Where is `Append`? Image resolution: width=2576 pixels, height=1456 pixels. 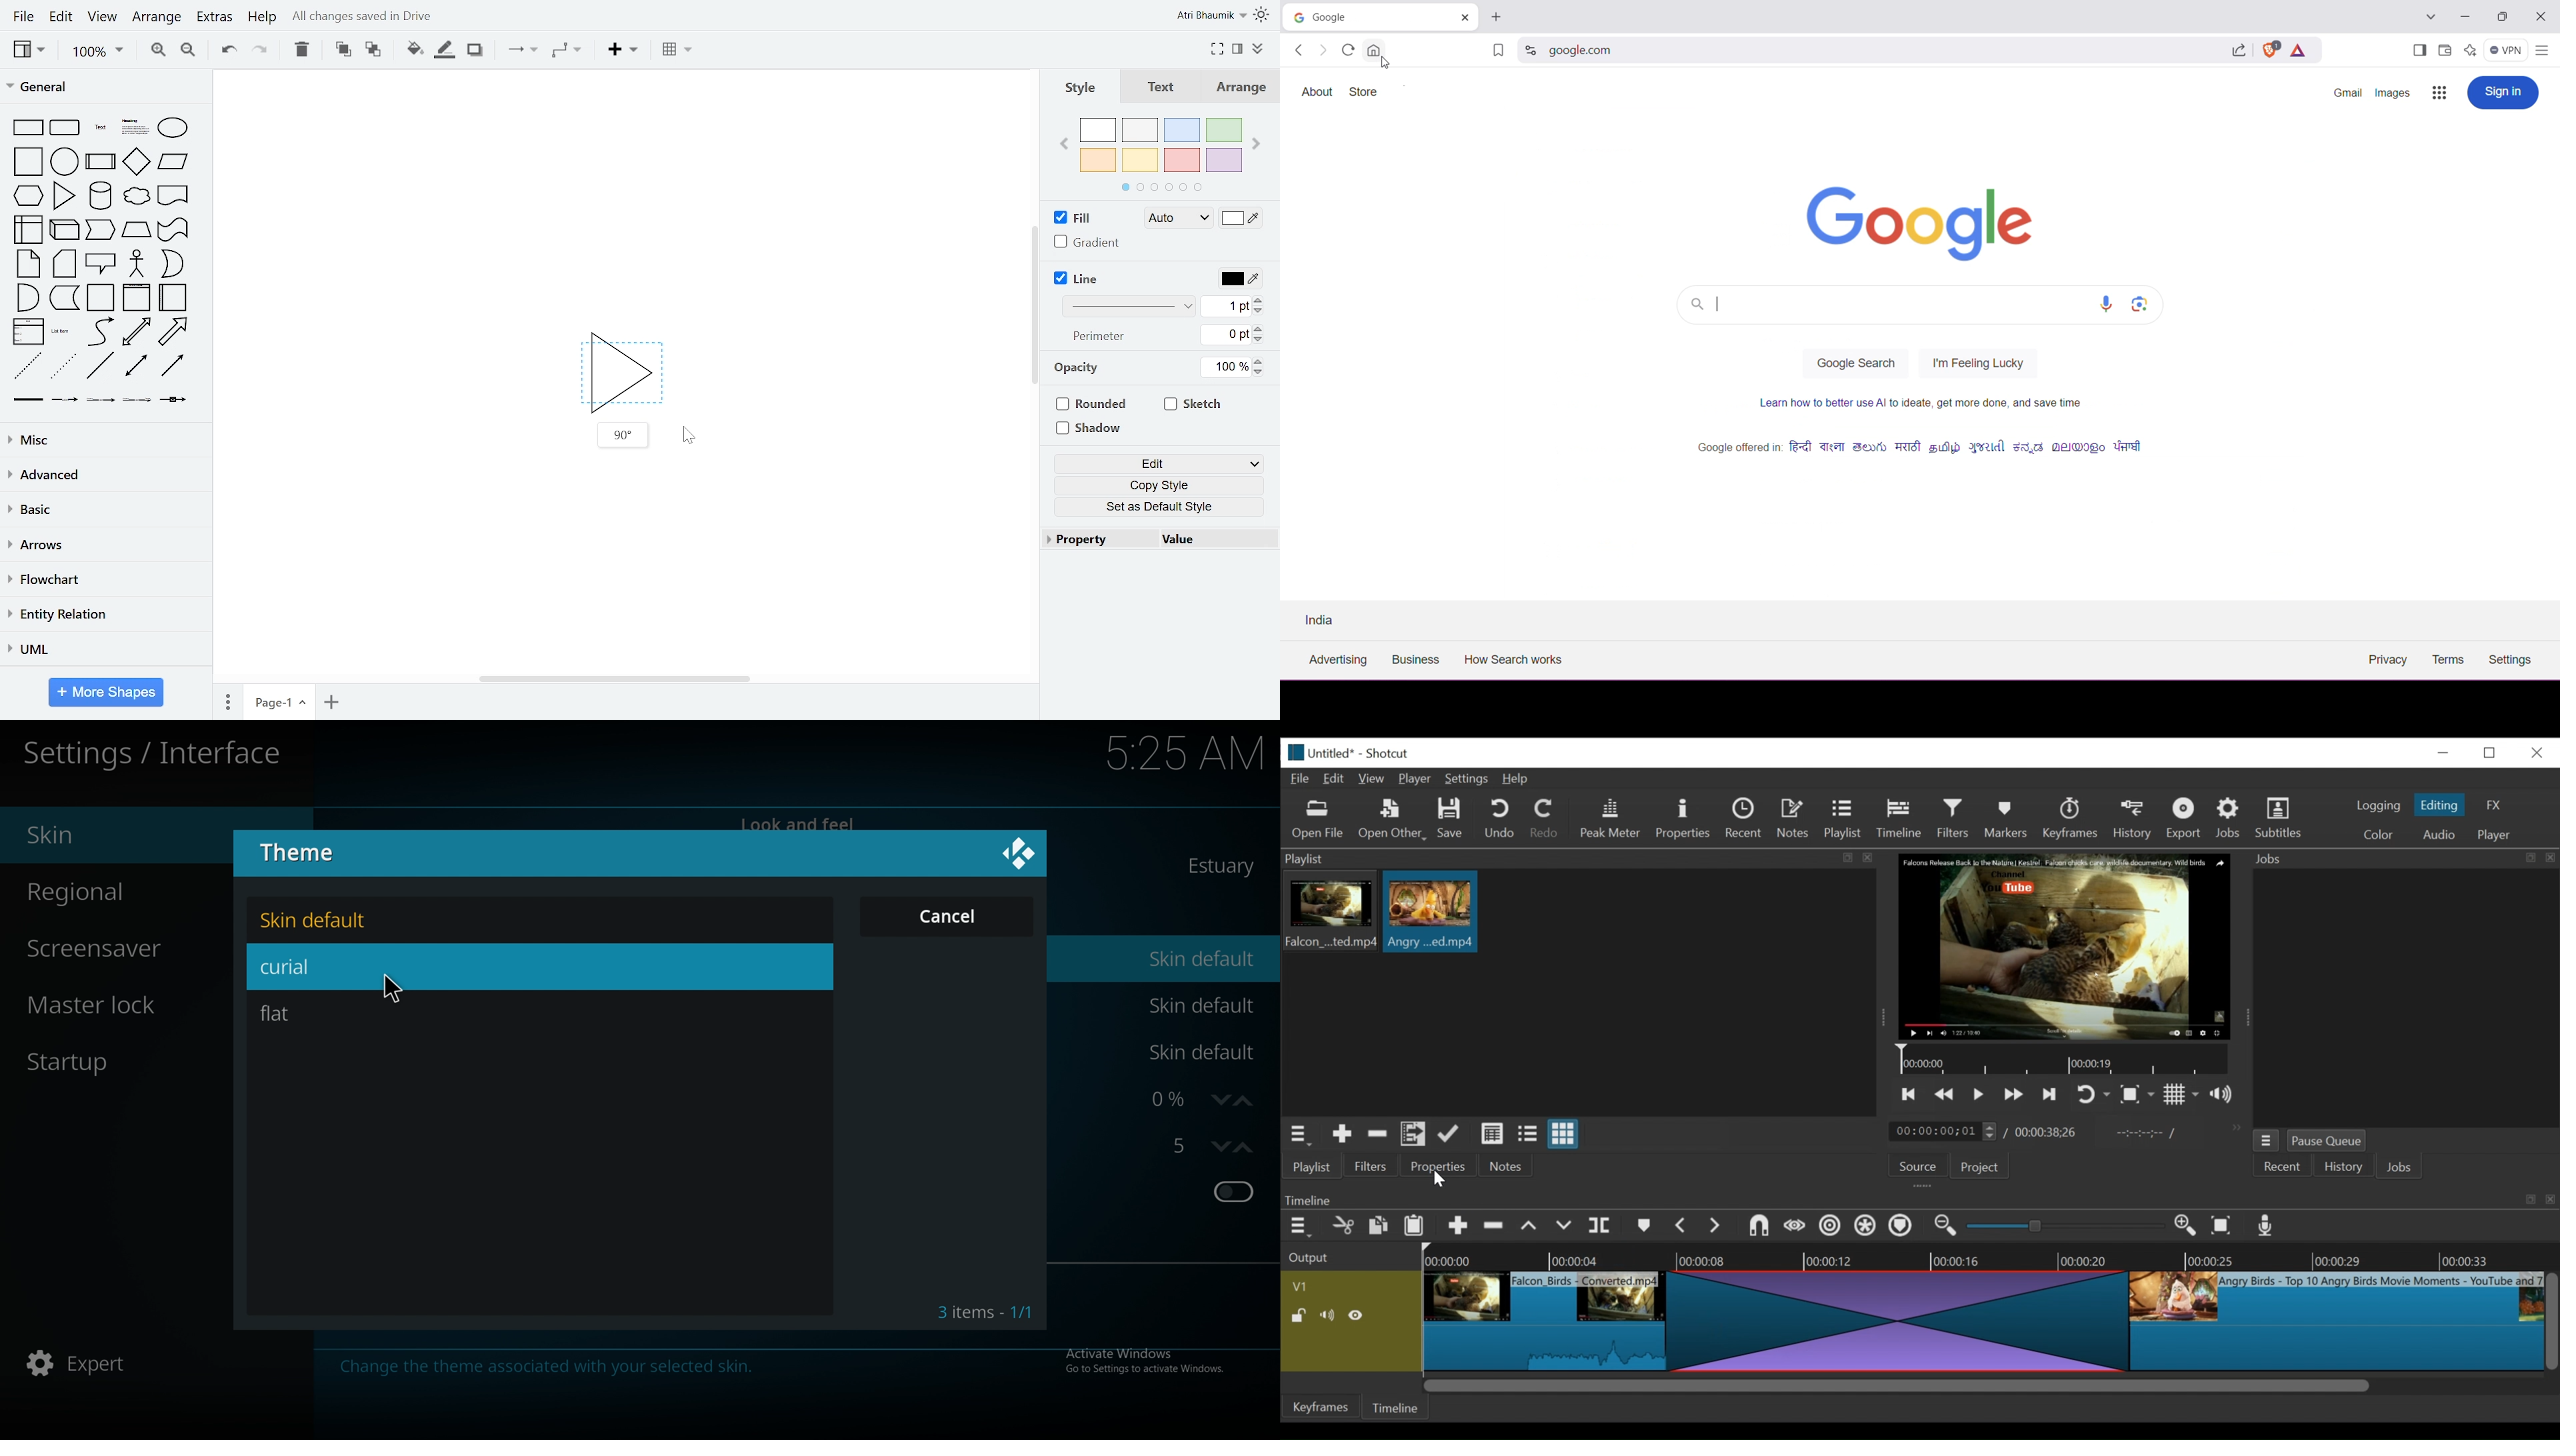
Append is located at coordinates (1458, 1229).